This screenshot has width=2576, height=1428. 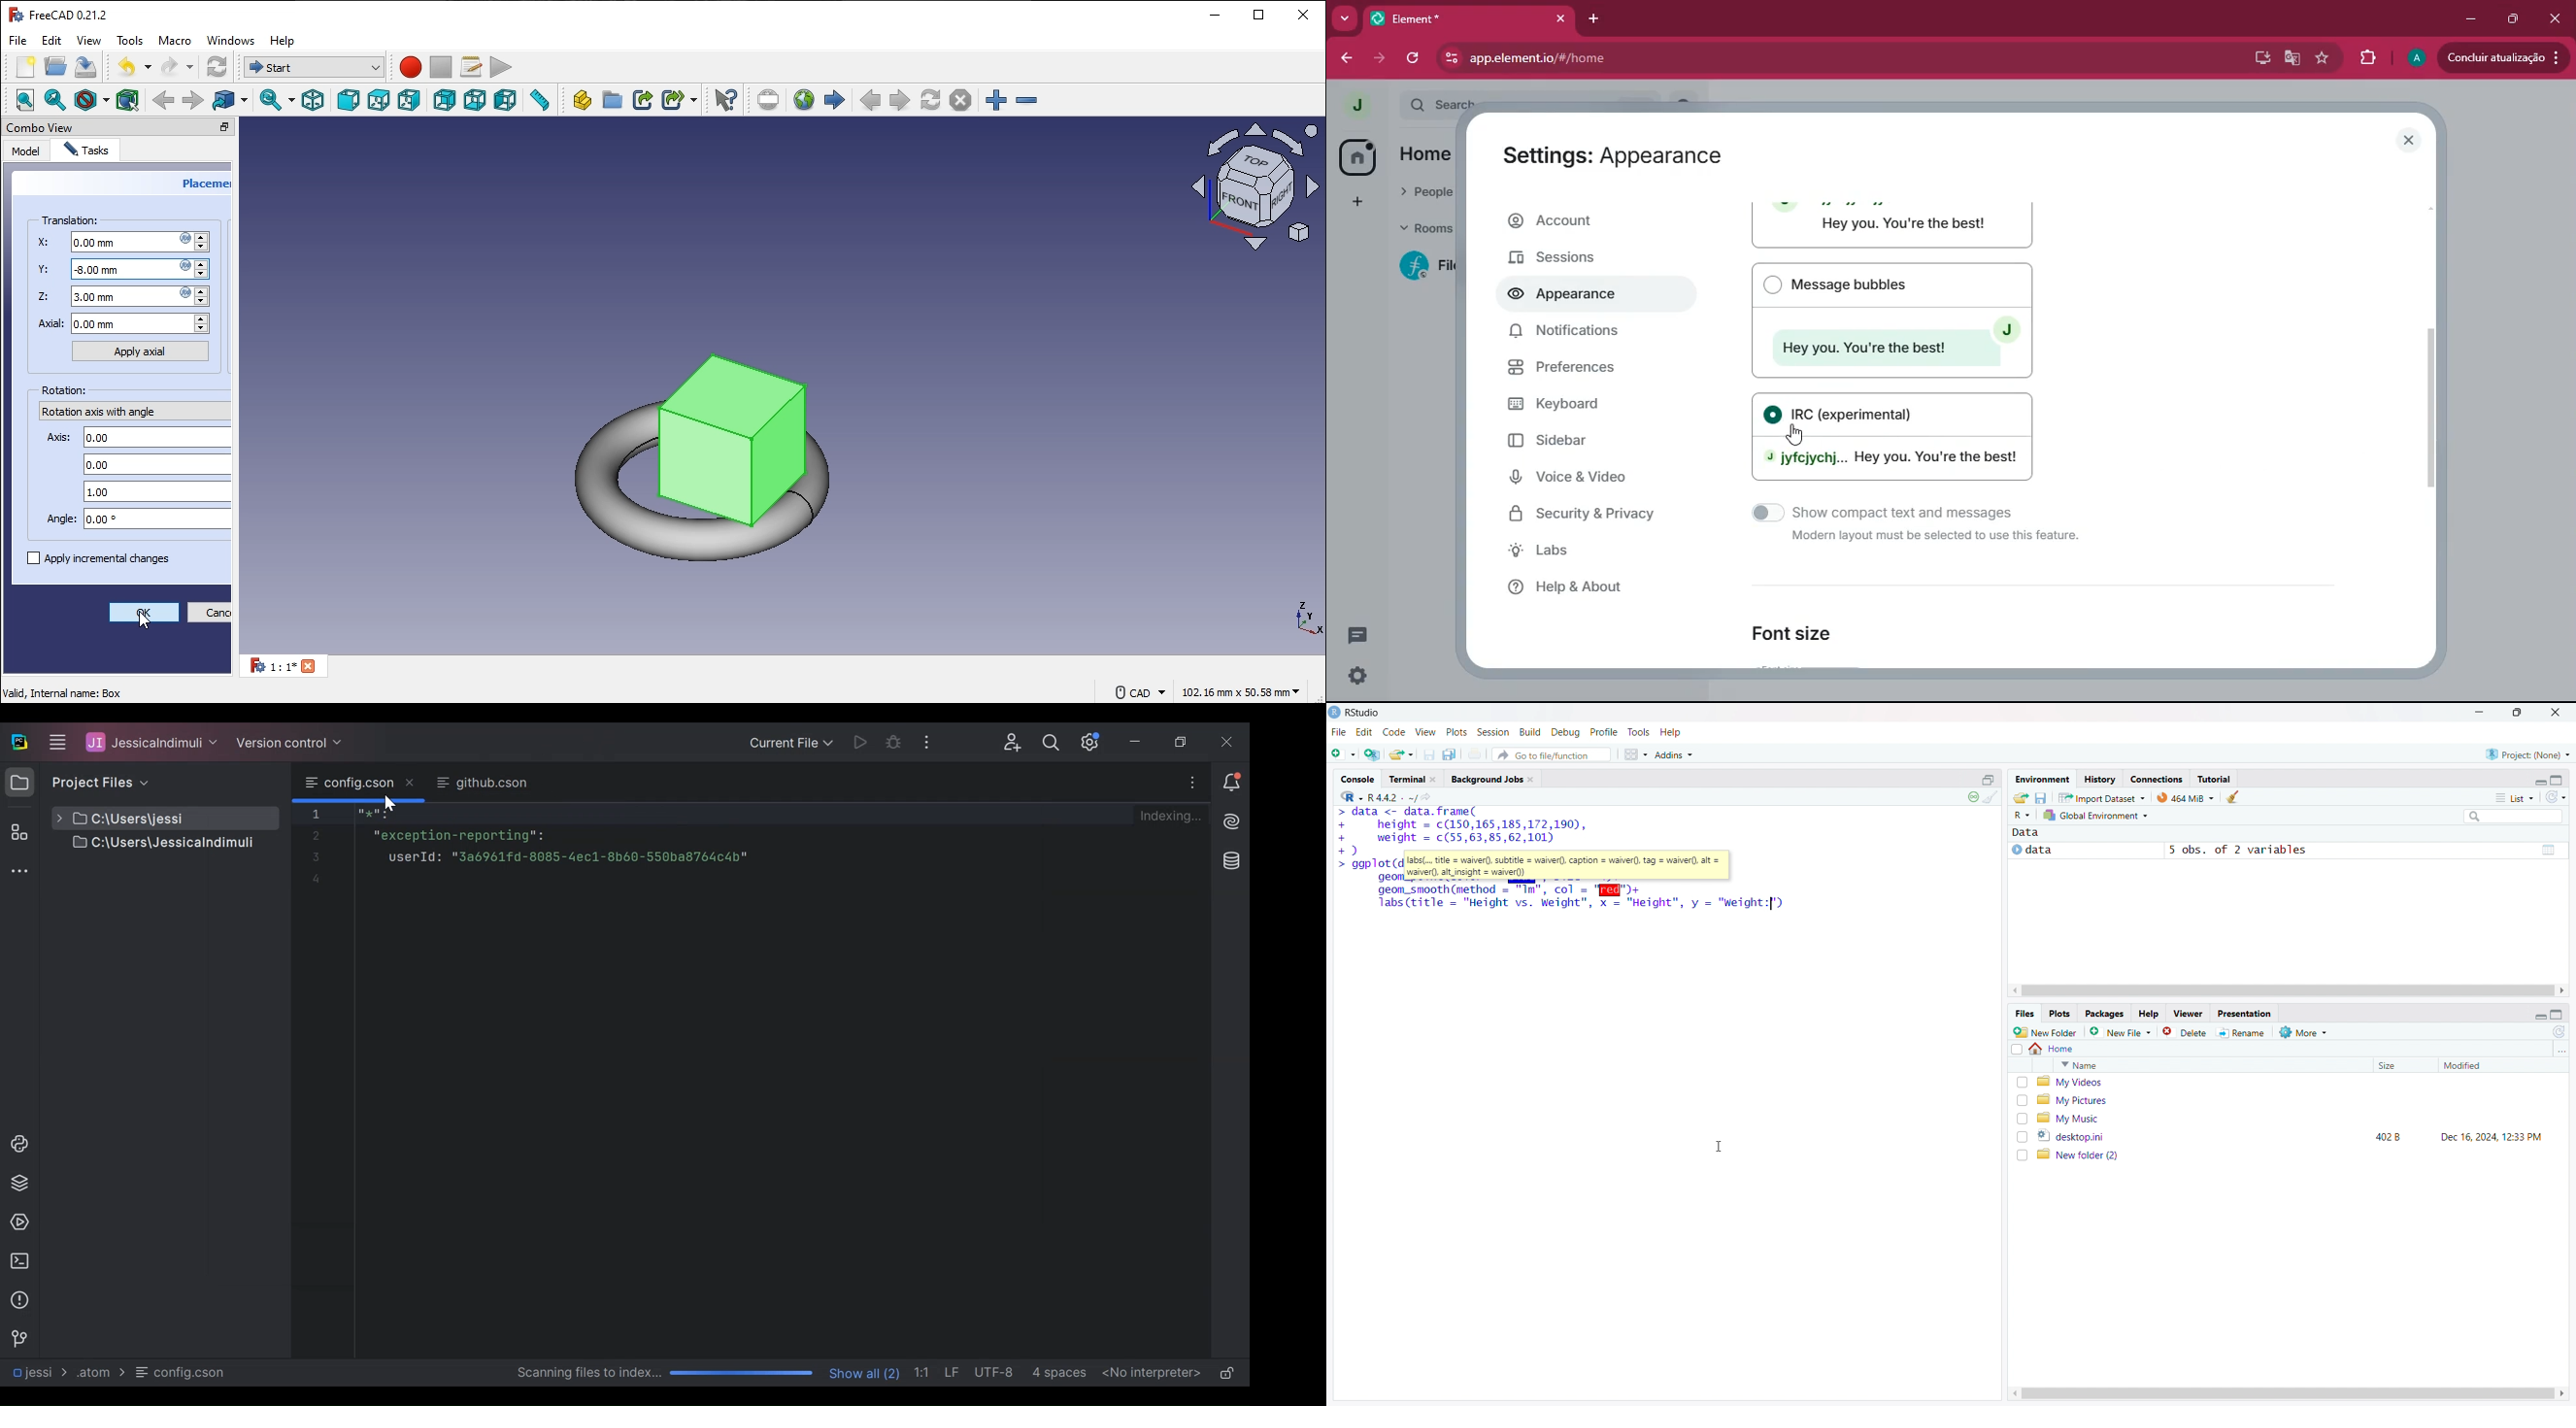 I want to click on save all open documents, so click(x=1451, y=754).